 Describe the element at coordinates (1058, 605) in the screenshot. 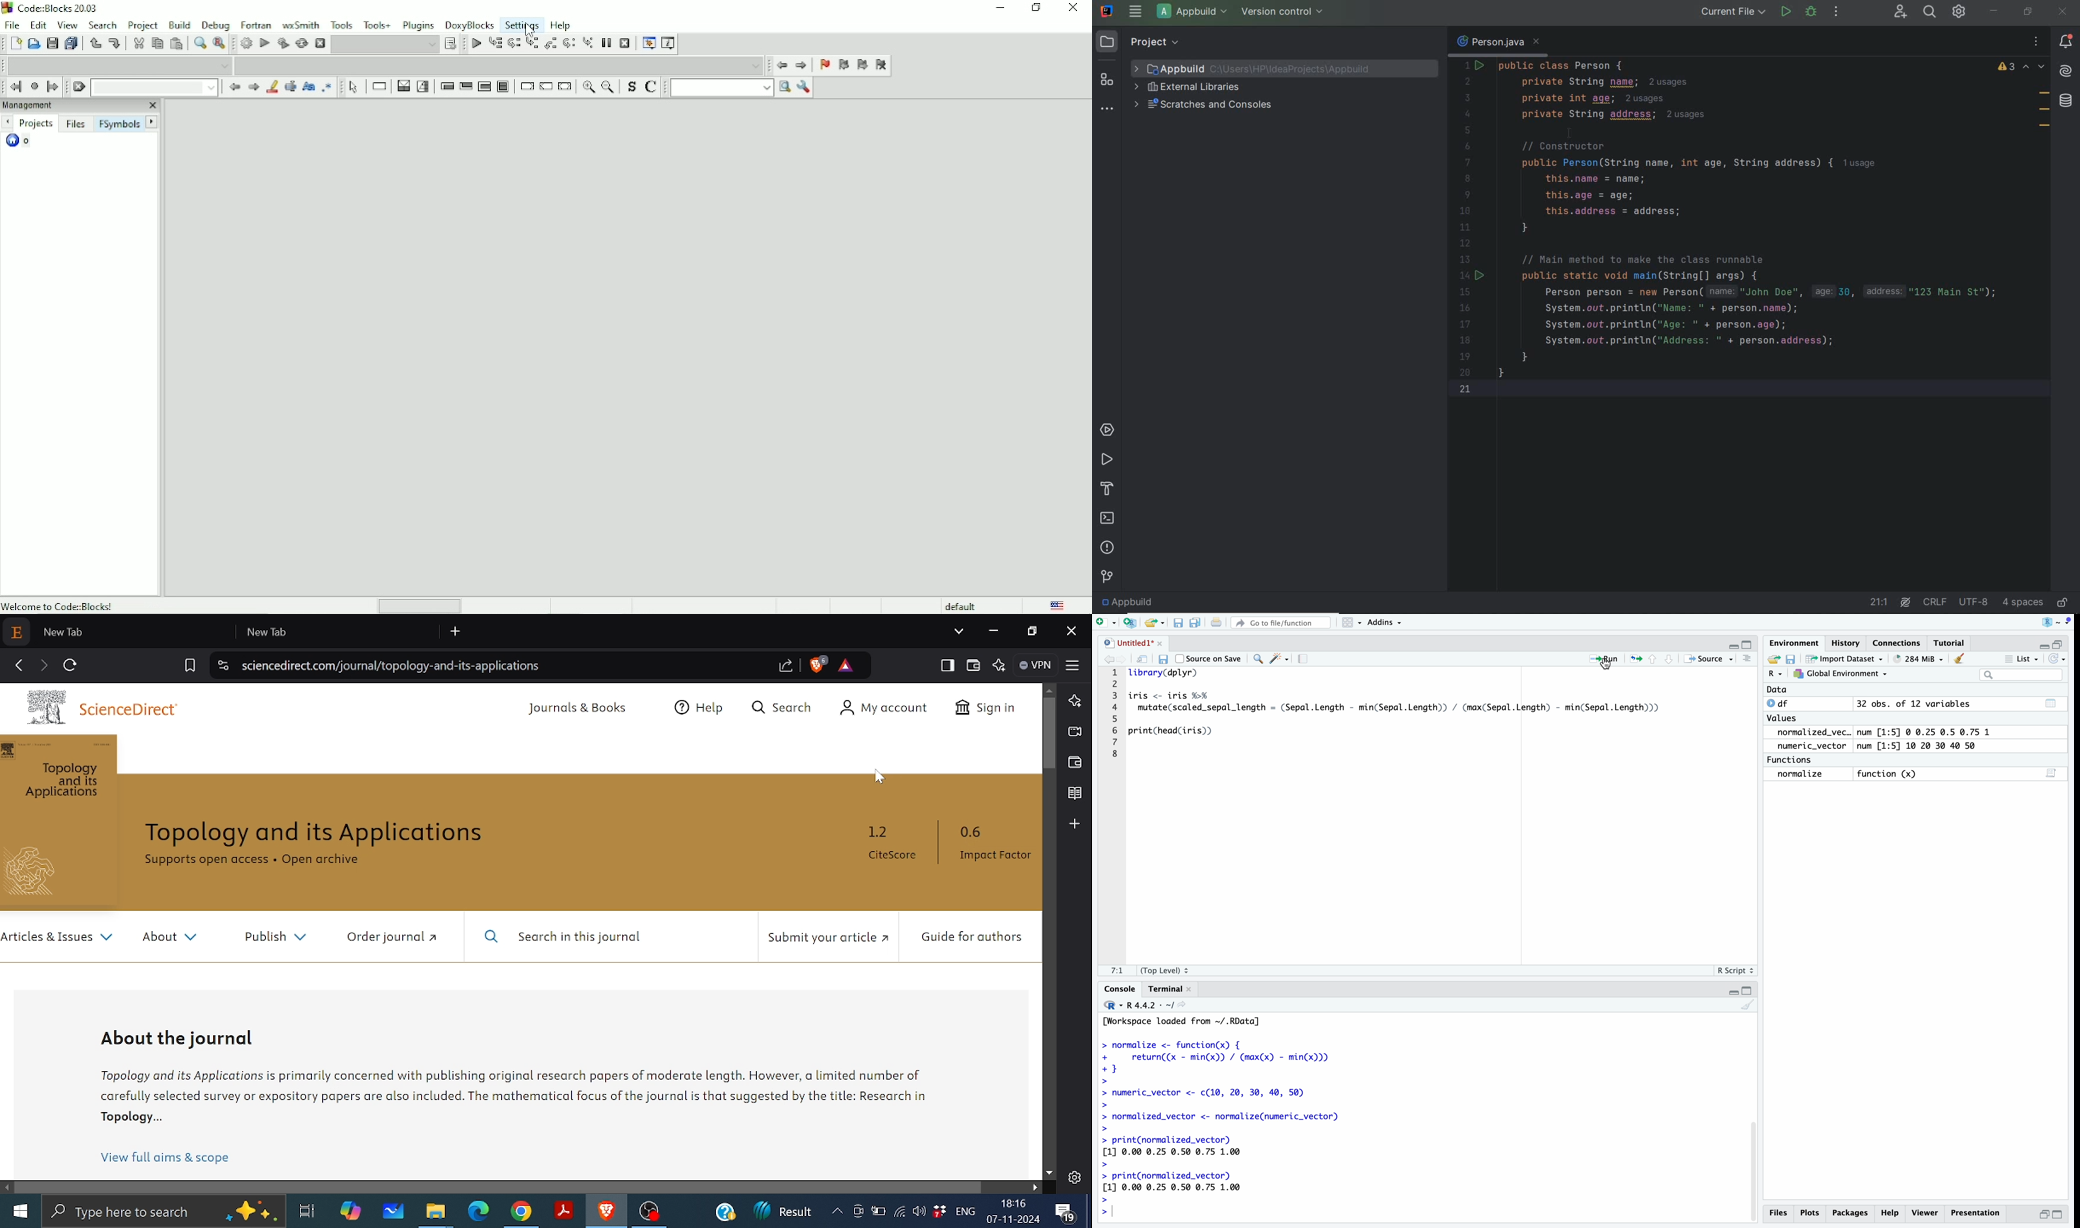

I see `Language` at that location.